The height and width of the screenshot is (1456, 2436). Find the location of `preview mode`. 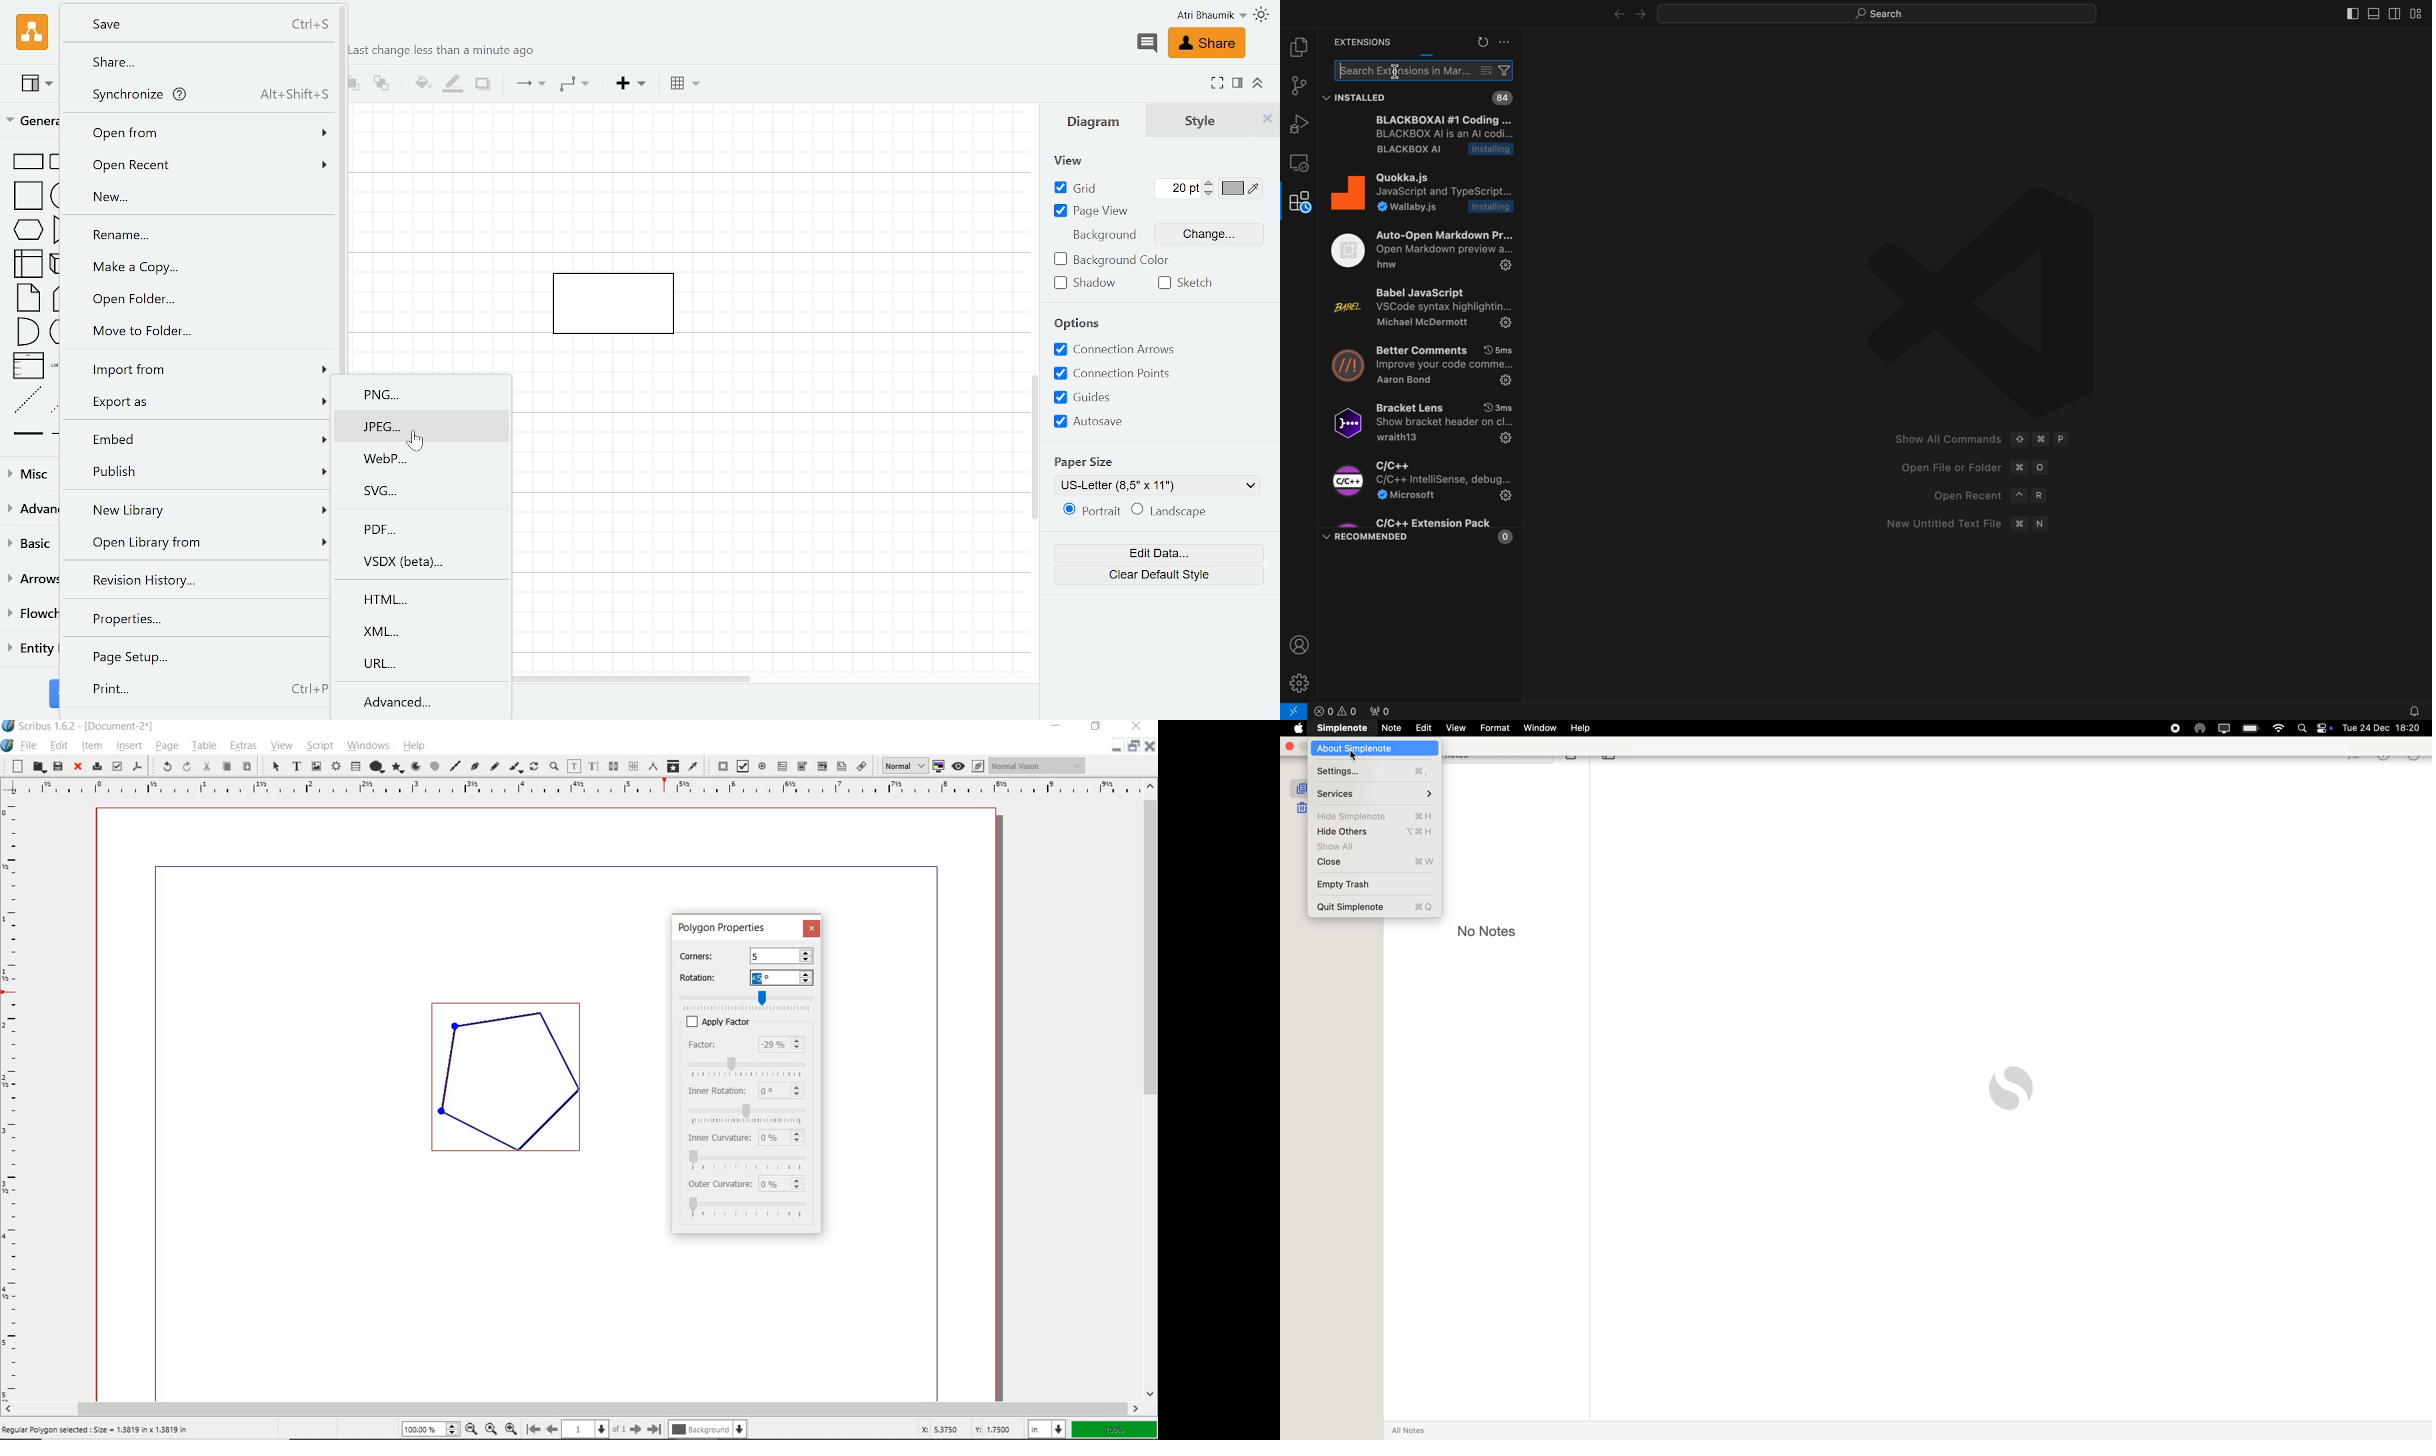

preview mode is located at coordinates (968, 766).